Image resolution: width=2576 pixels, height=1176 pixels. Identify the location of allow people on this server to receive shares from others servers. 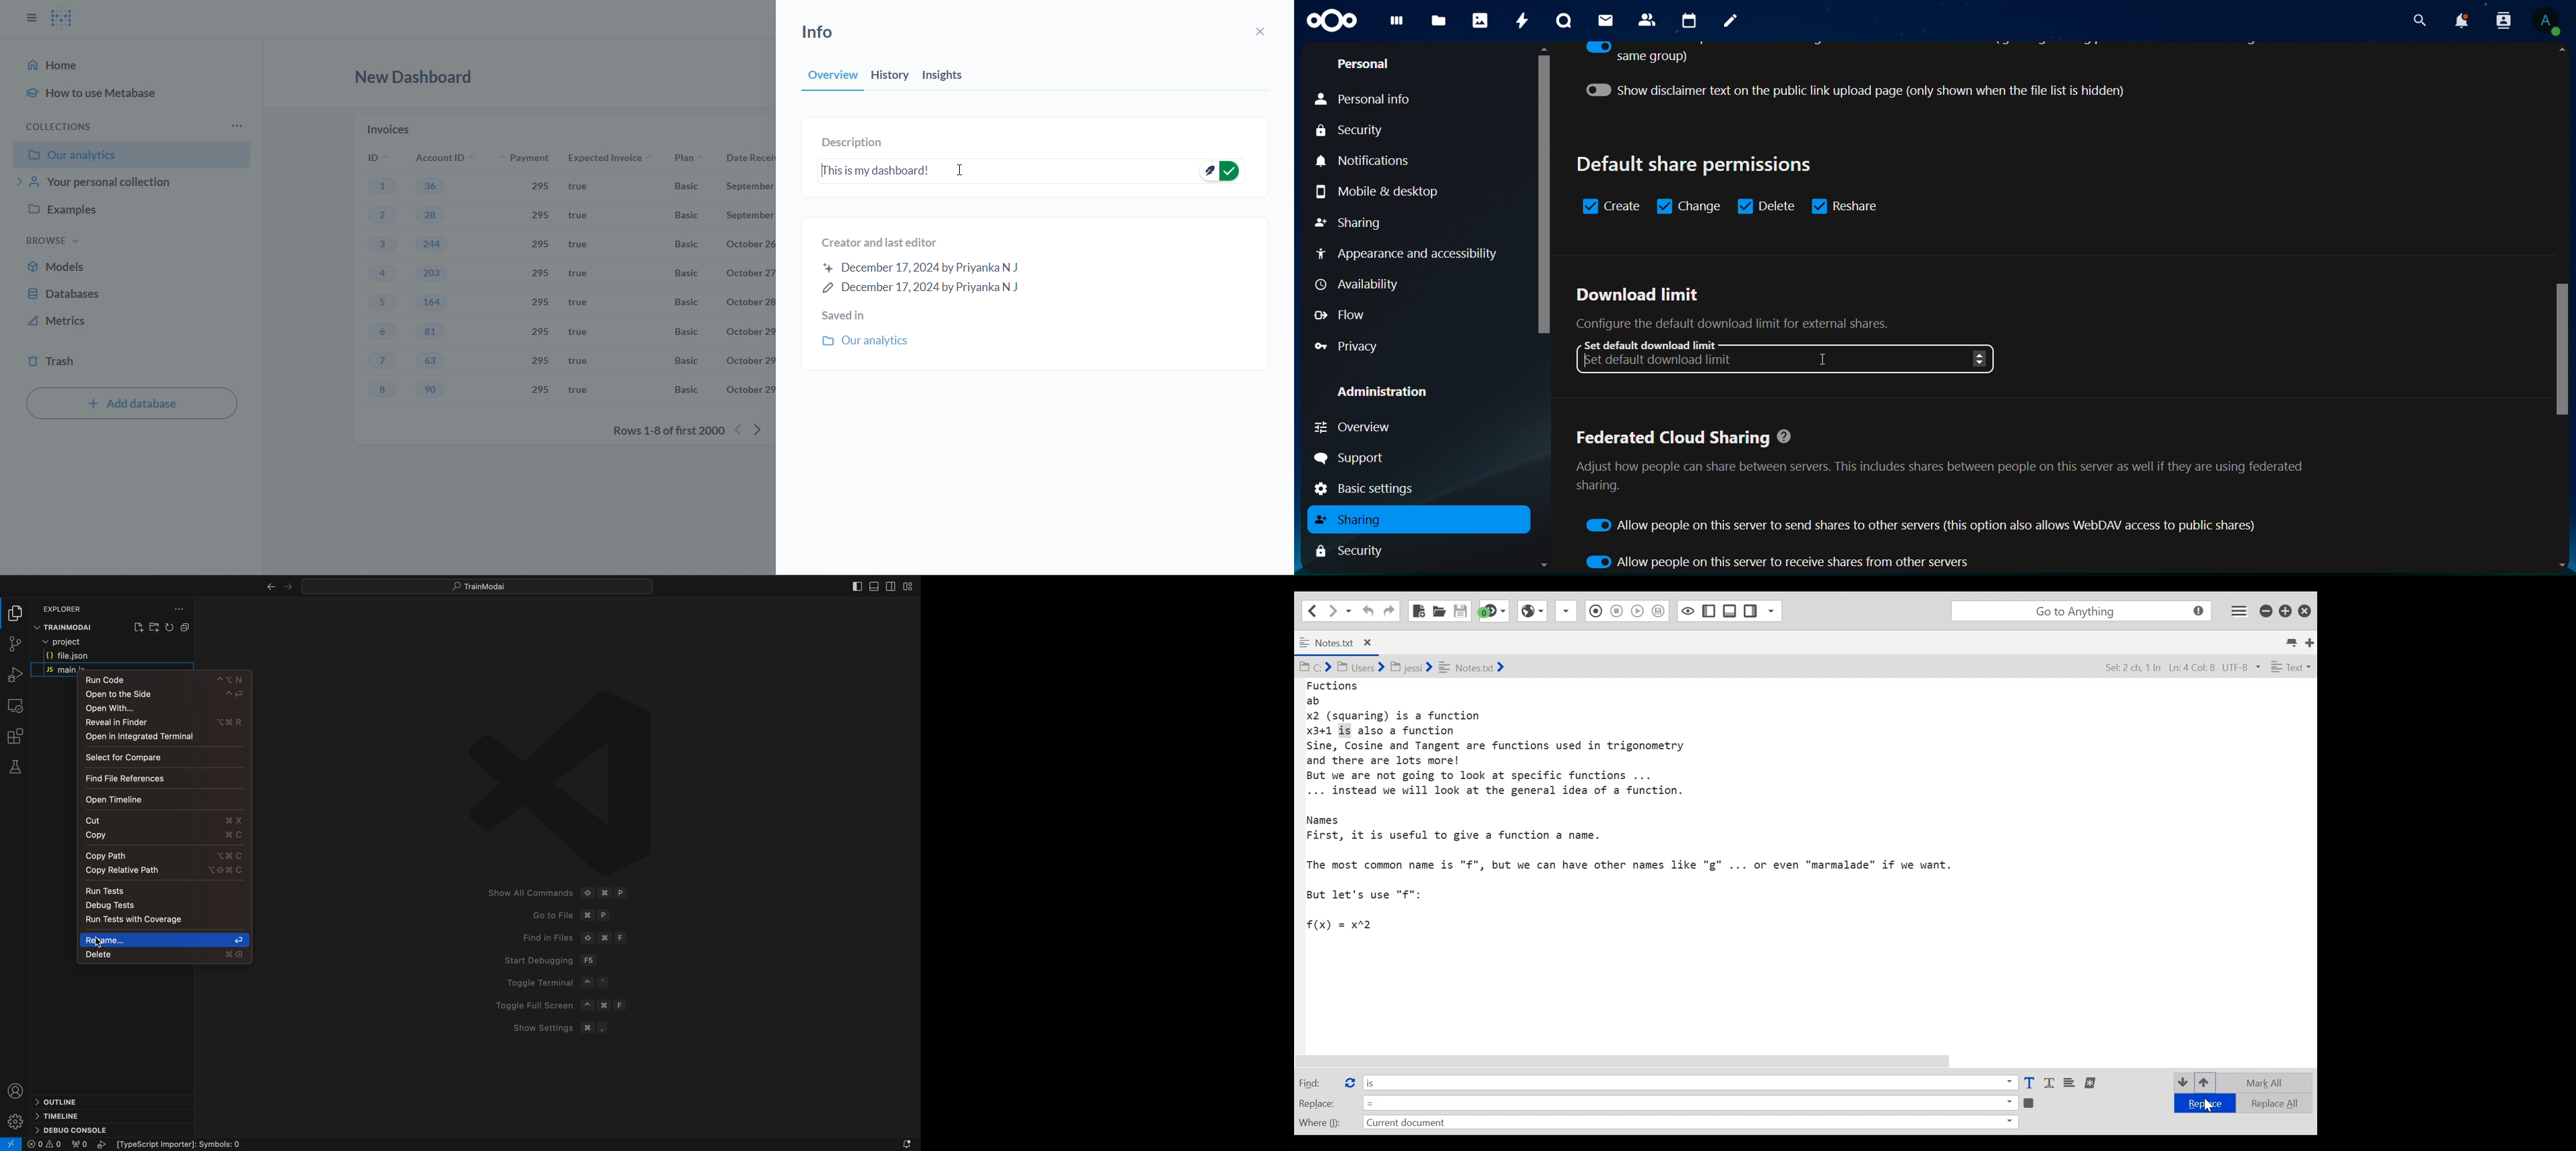
(1779, 561).